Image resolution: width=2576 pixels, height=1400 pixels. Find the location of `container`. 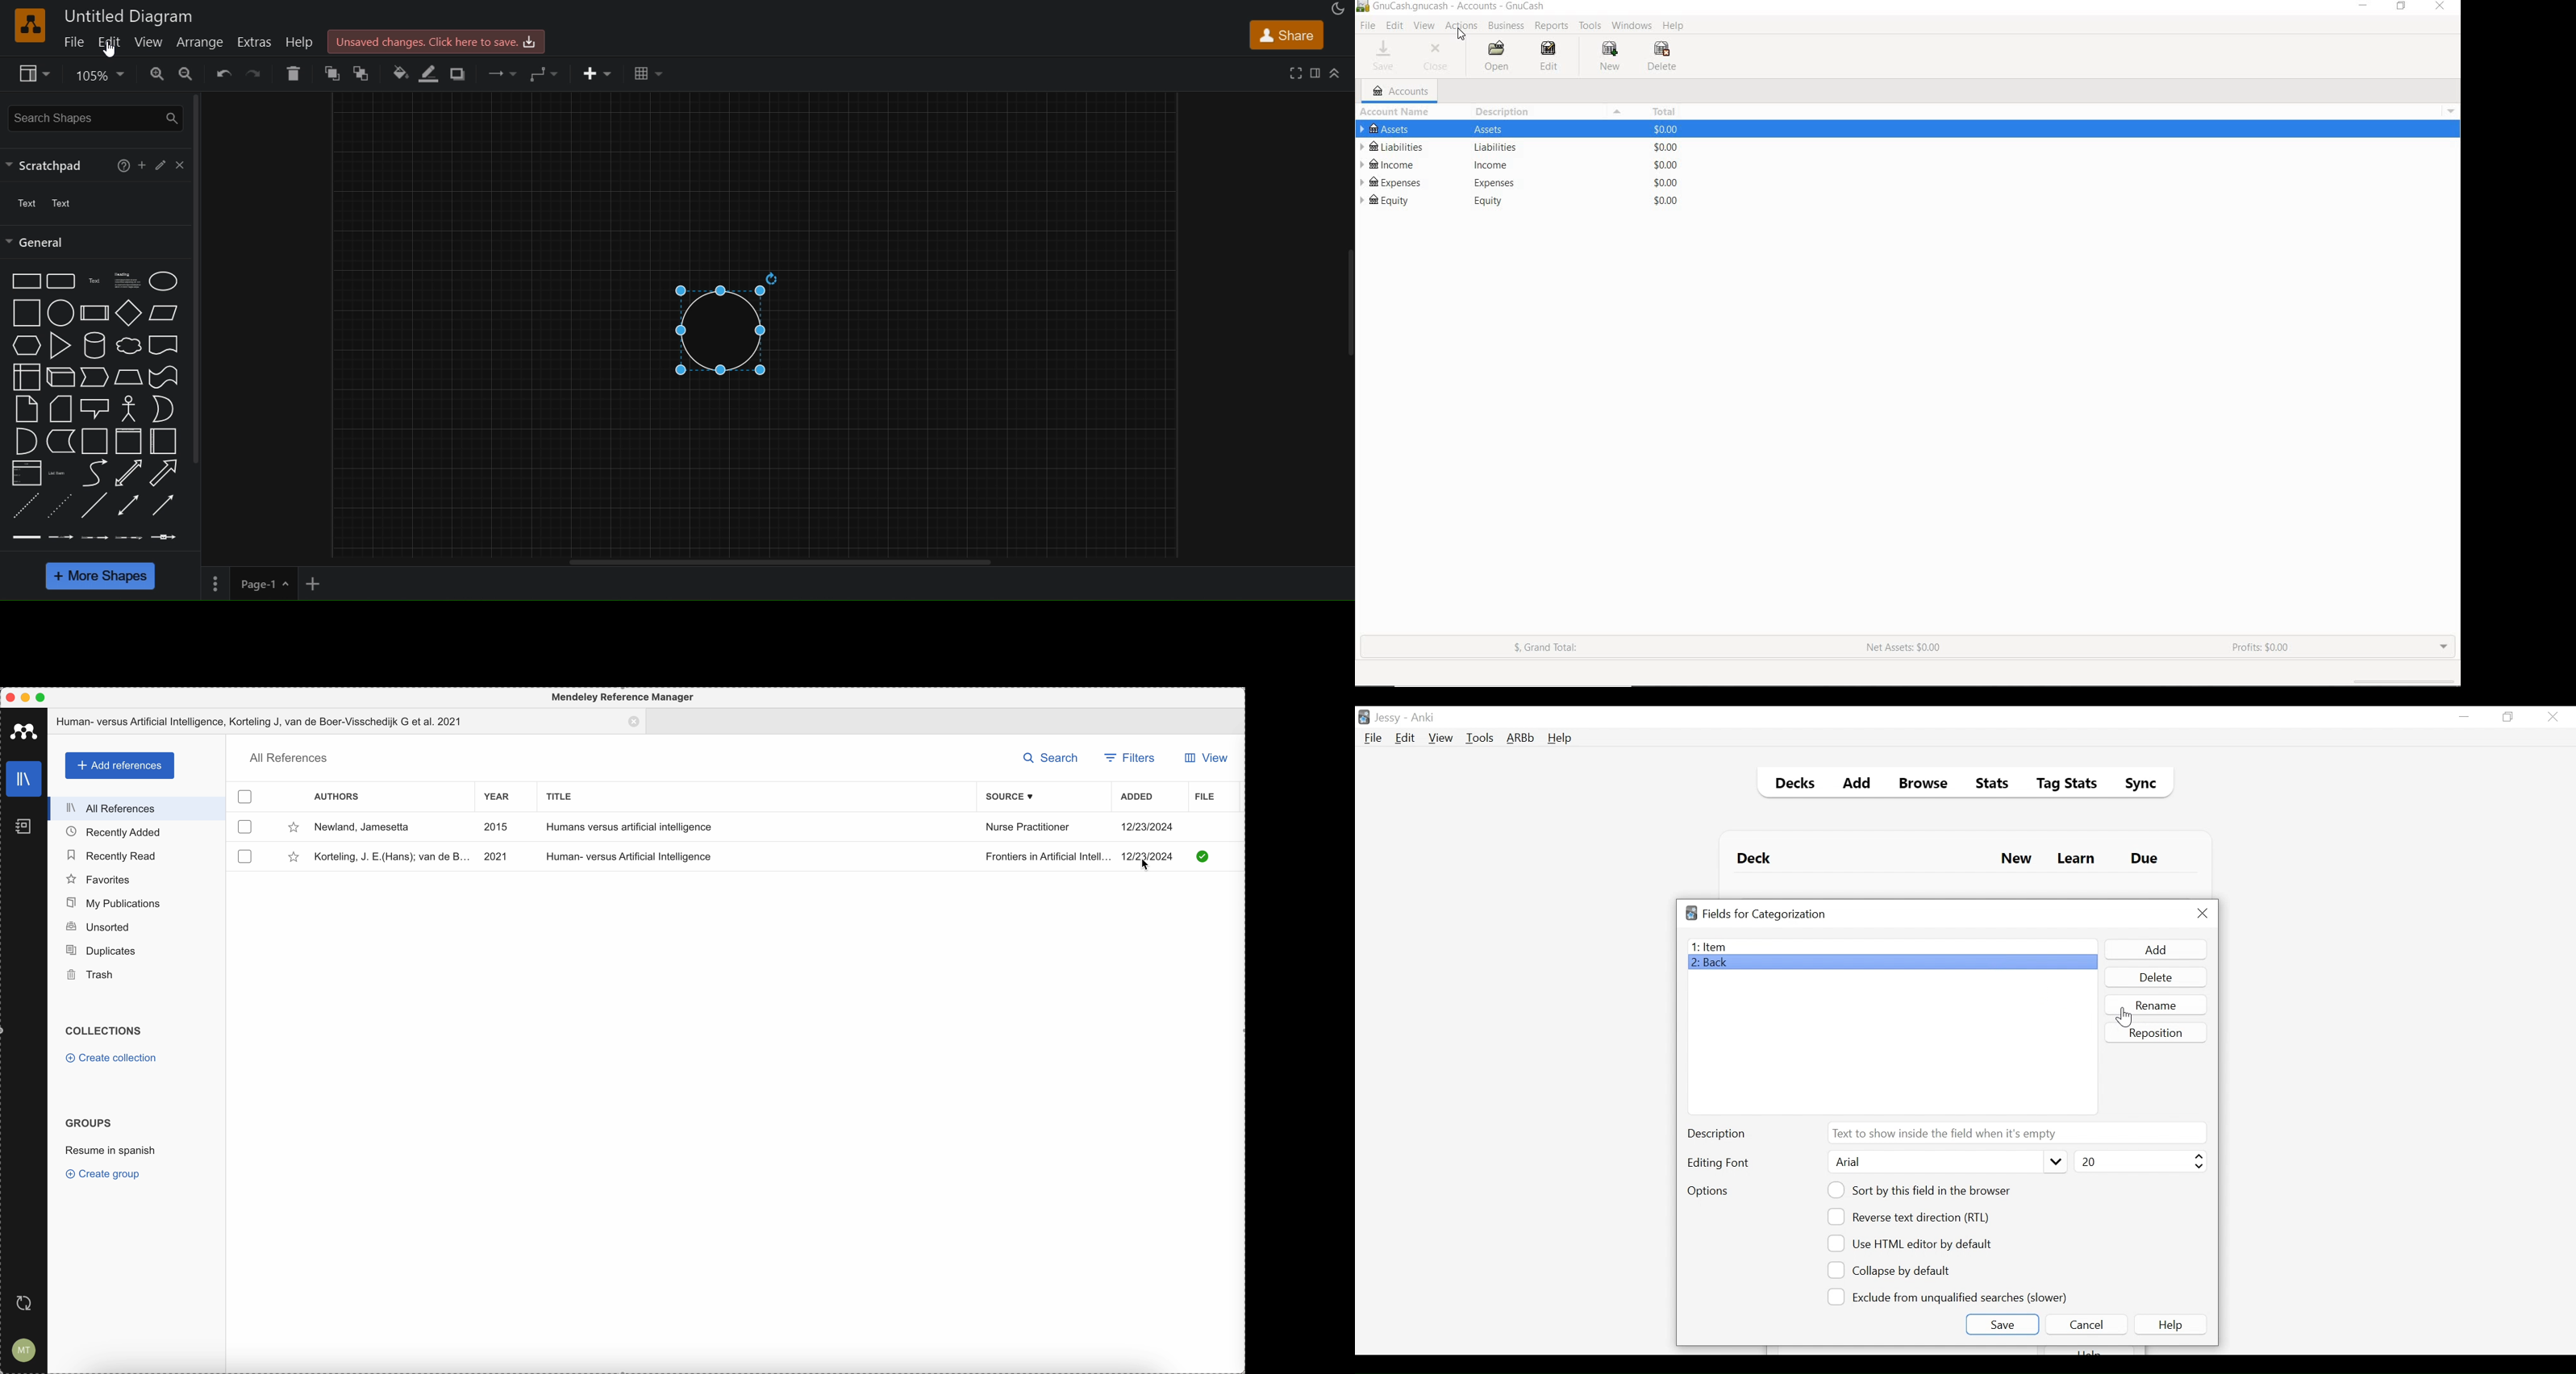

container is located at coordinates (92, 441).